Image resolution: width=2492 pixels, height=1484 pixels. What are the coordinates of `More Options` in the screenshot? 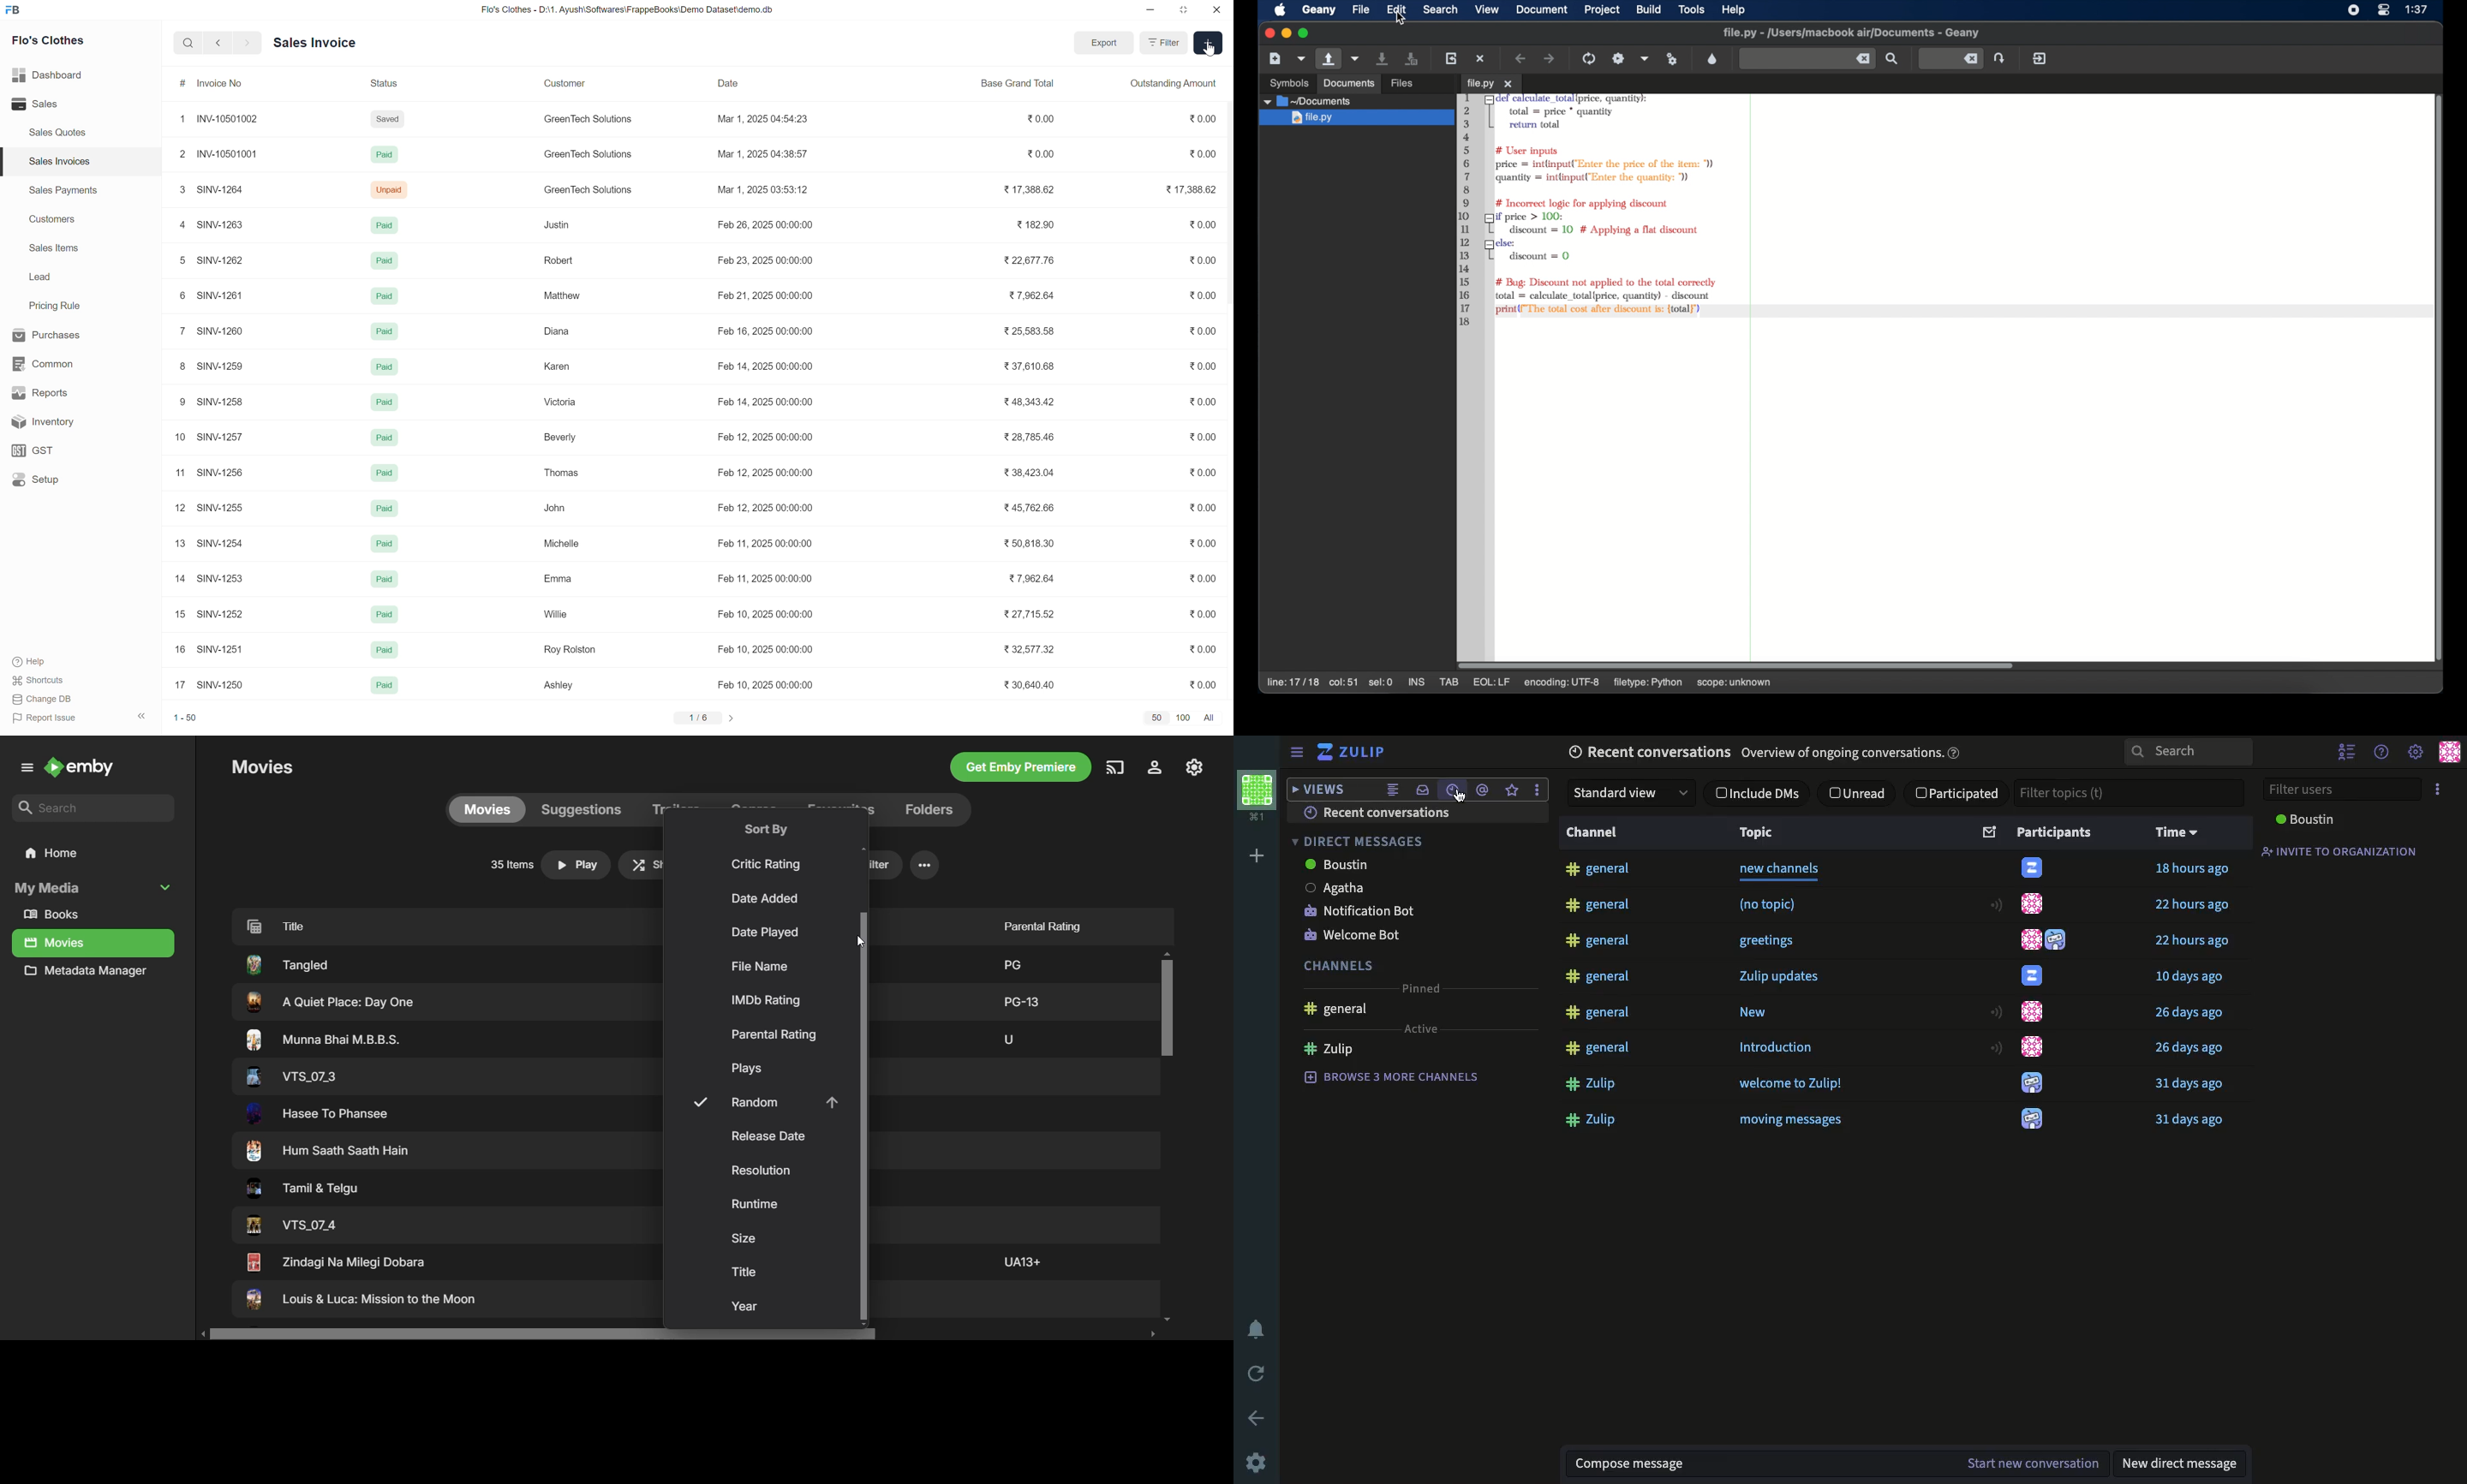 It's located at (1548, 791).